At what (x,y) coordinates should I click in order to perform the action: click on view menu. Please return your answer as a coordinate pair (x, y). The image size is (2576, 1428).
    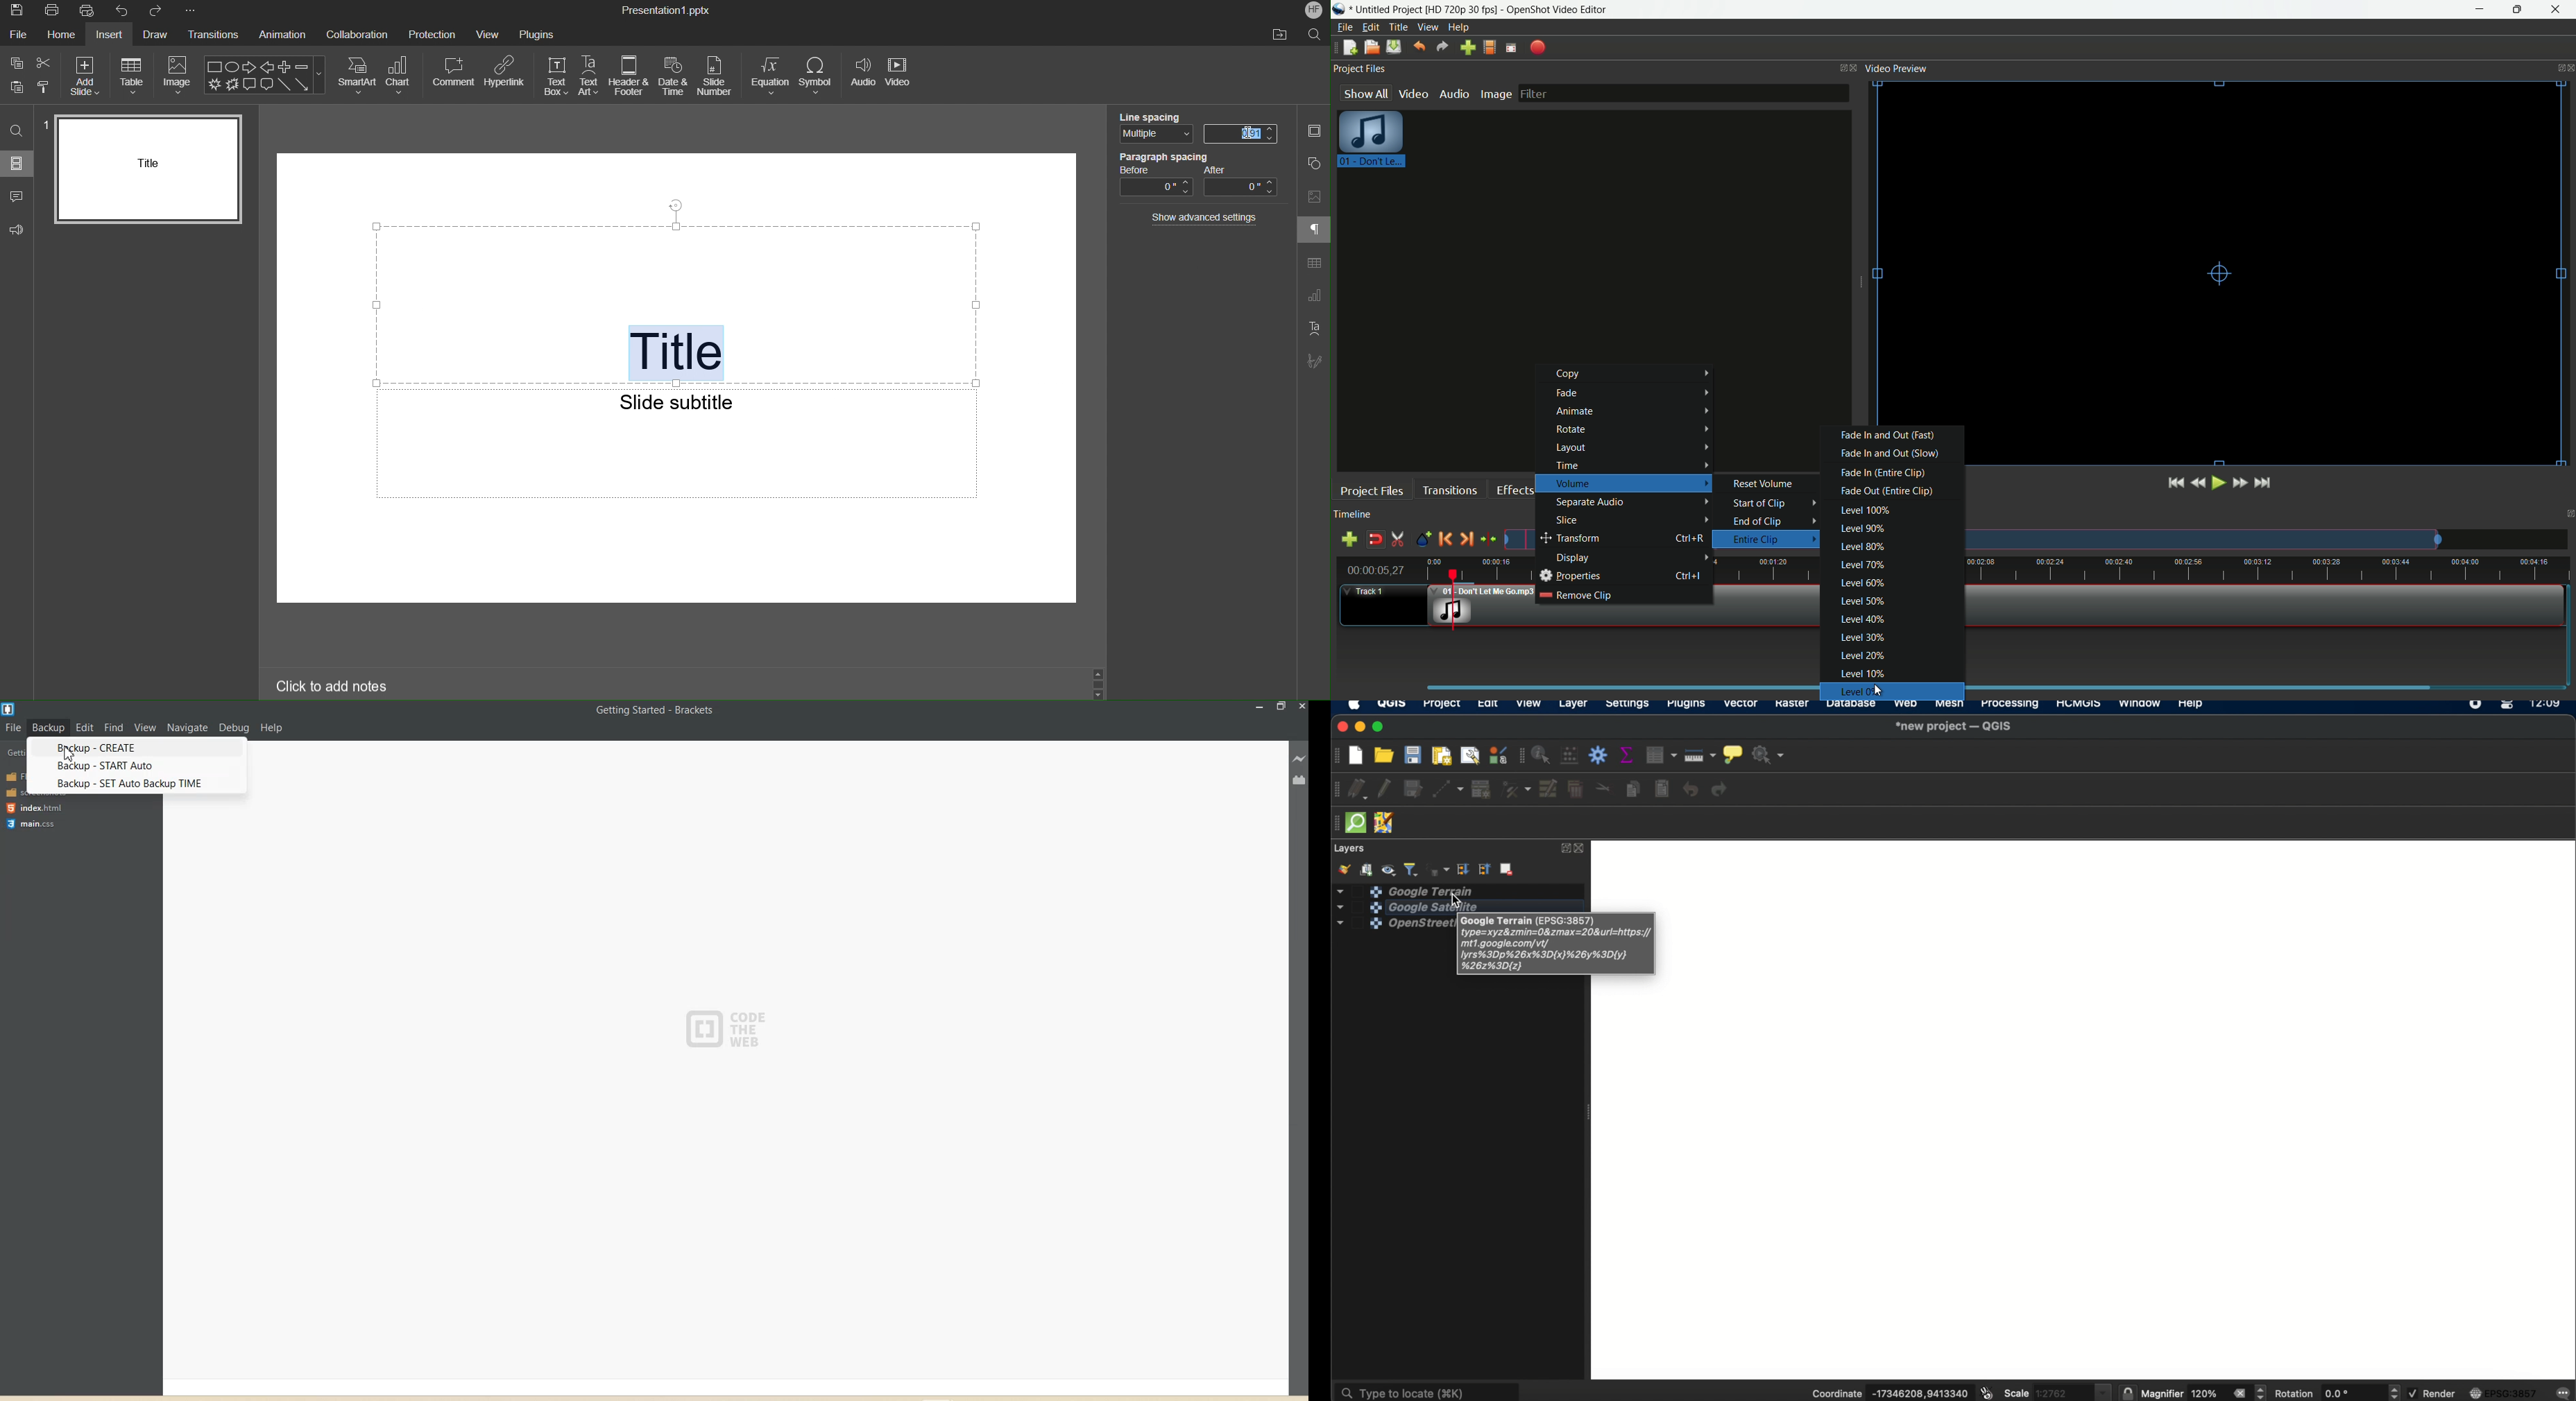
    Looking at the image, I should click on (1429, 28).